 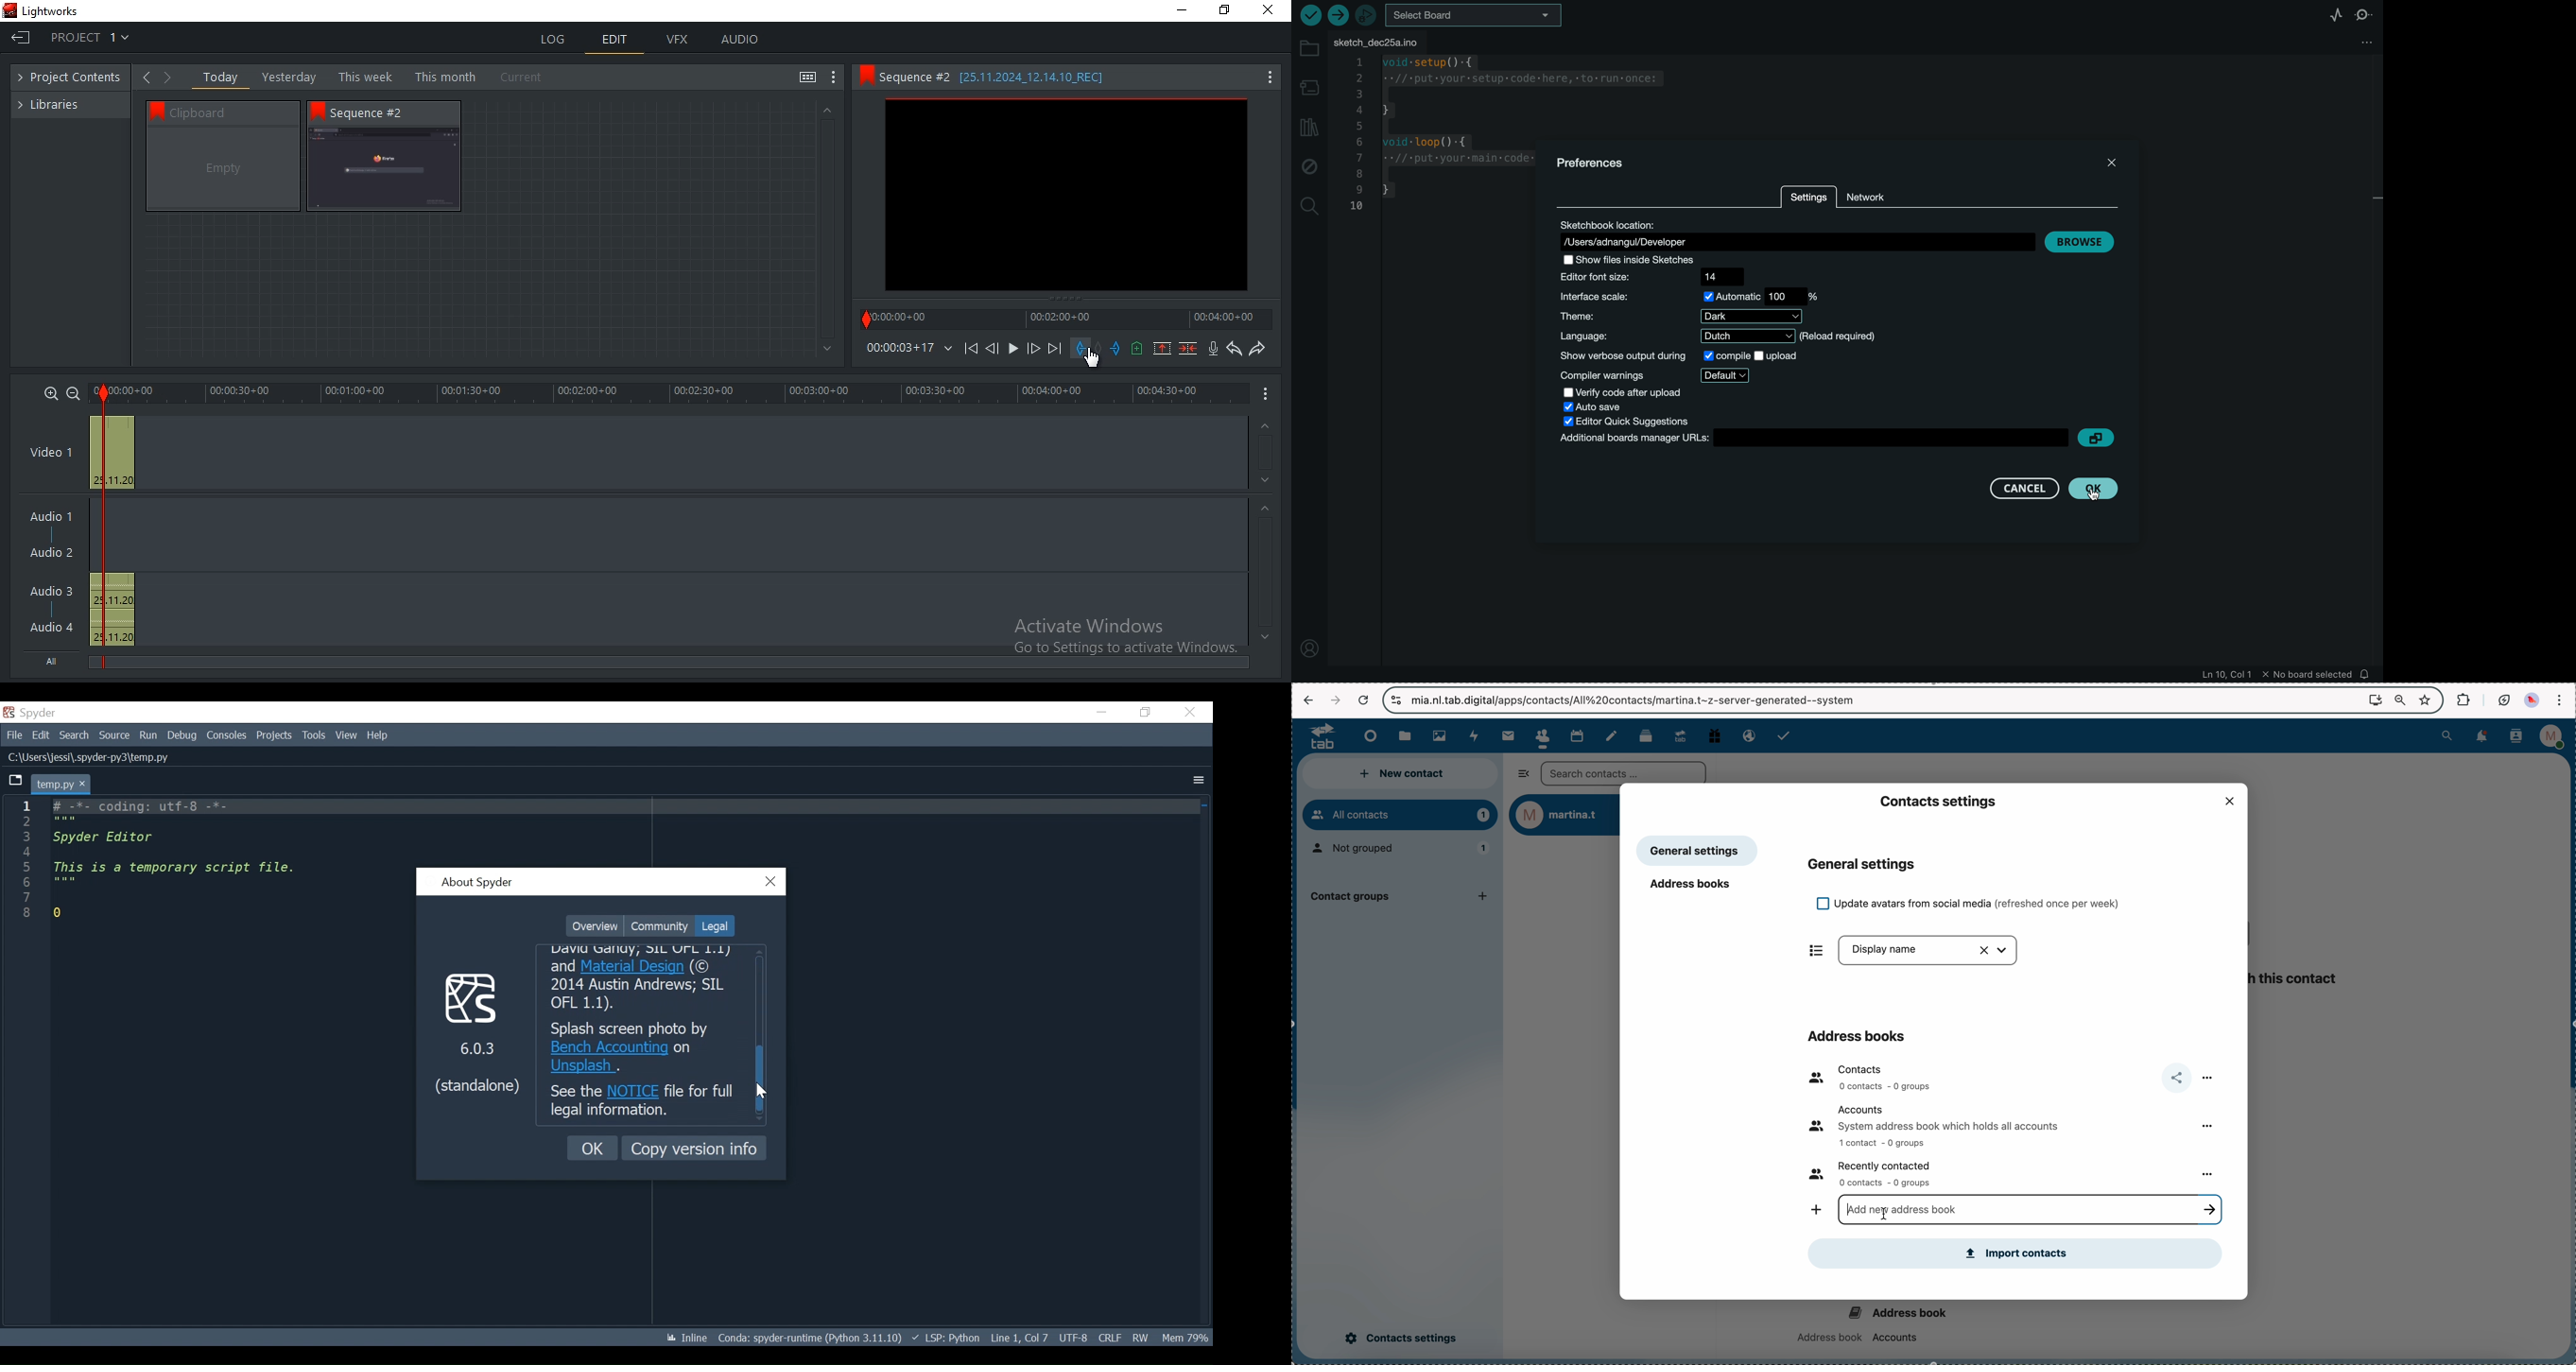 I want to click on items, so click(x=1810, y=950).